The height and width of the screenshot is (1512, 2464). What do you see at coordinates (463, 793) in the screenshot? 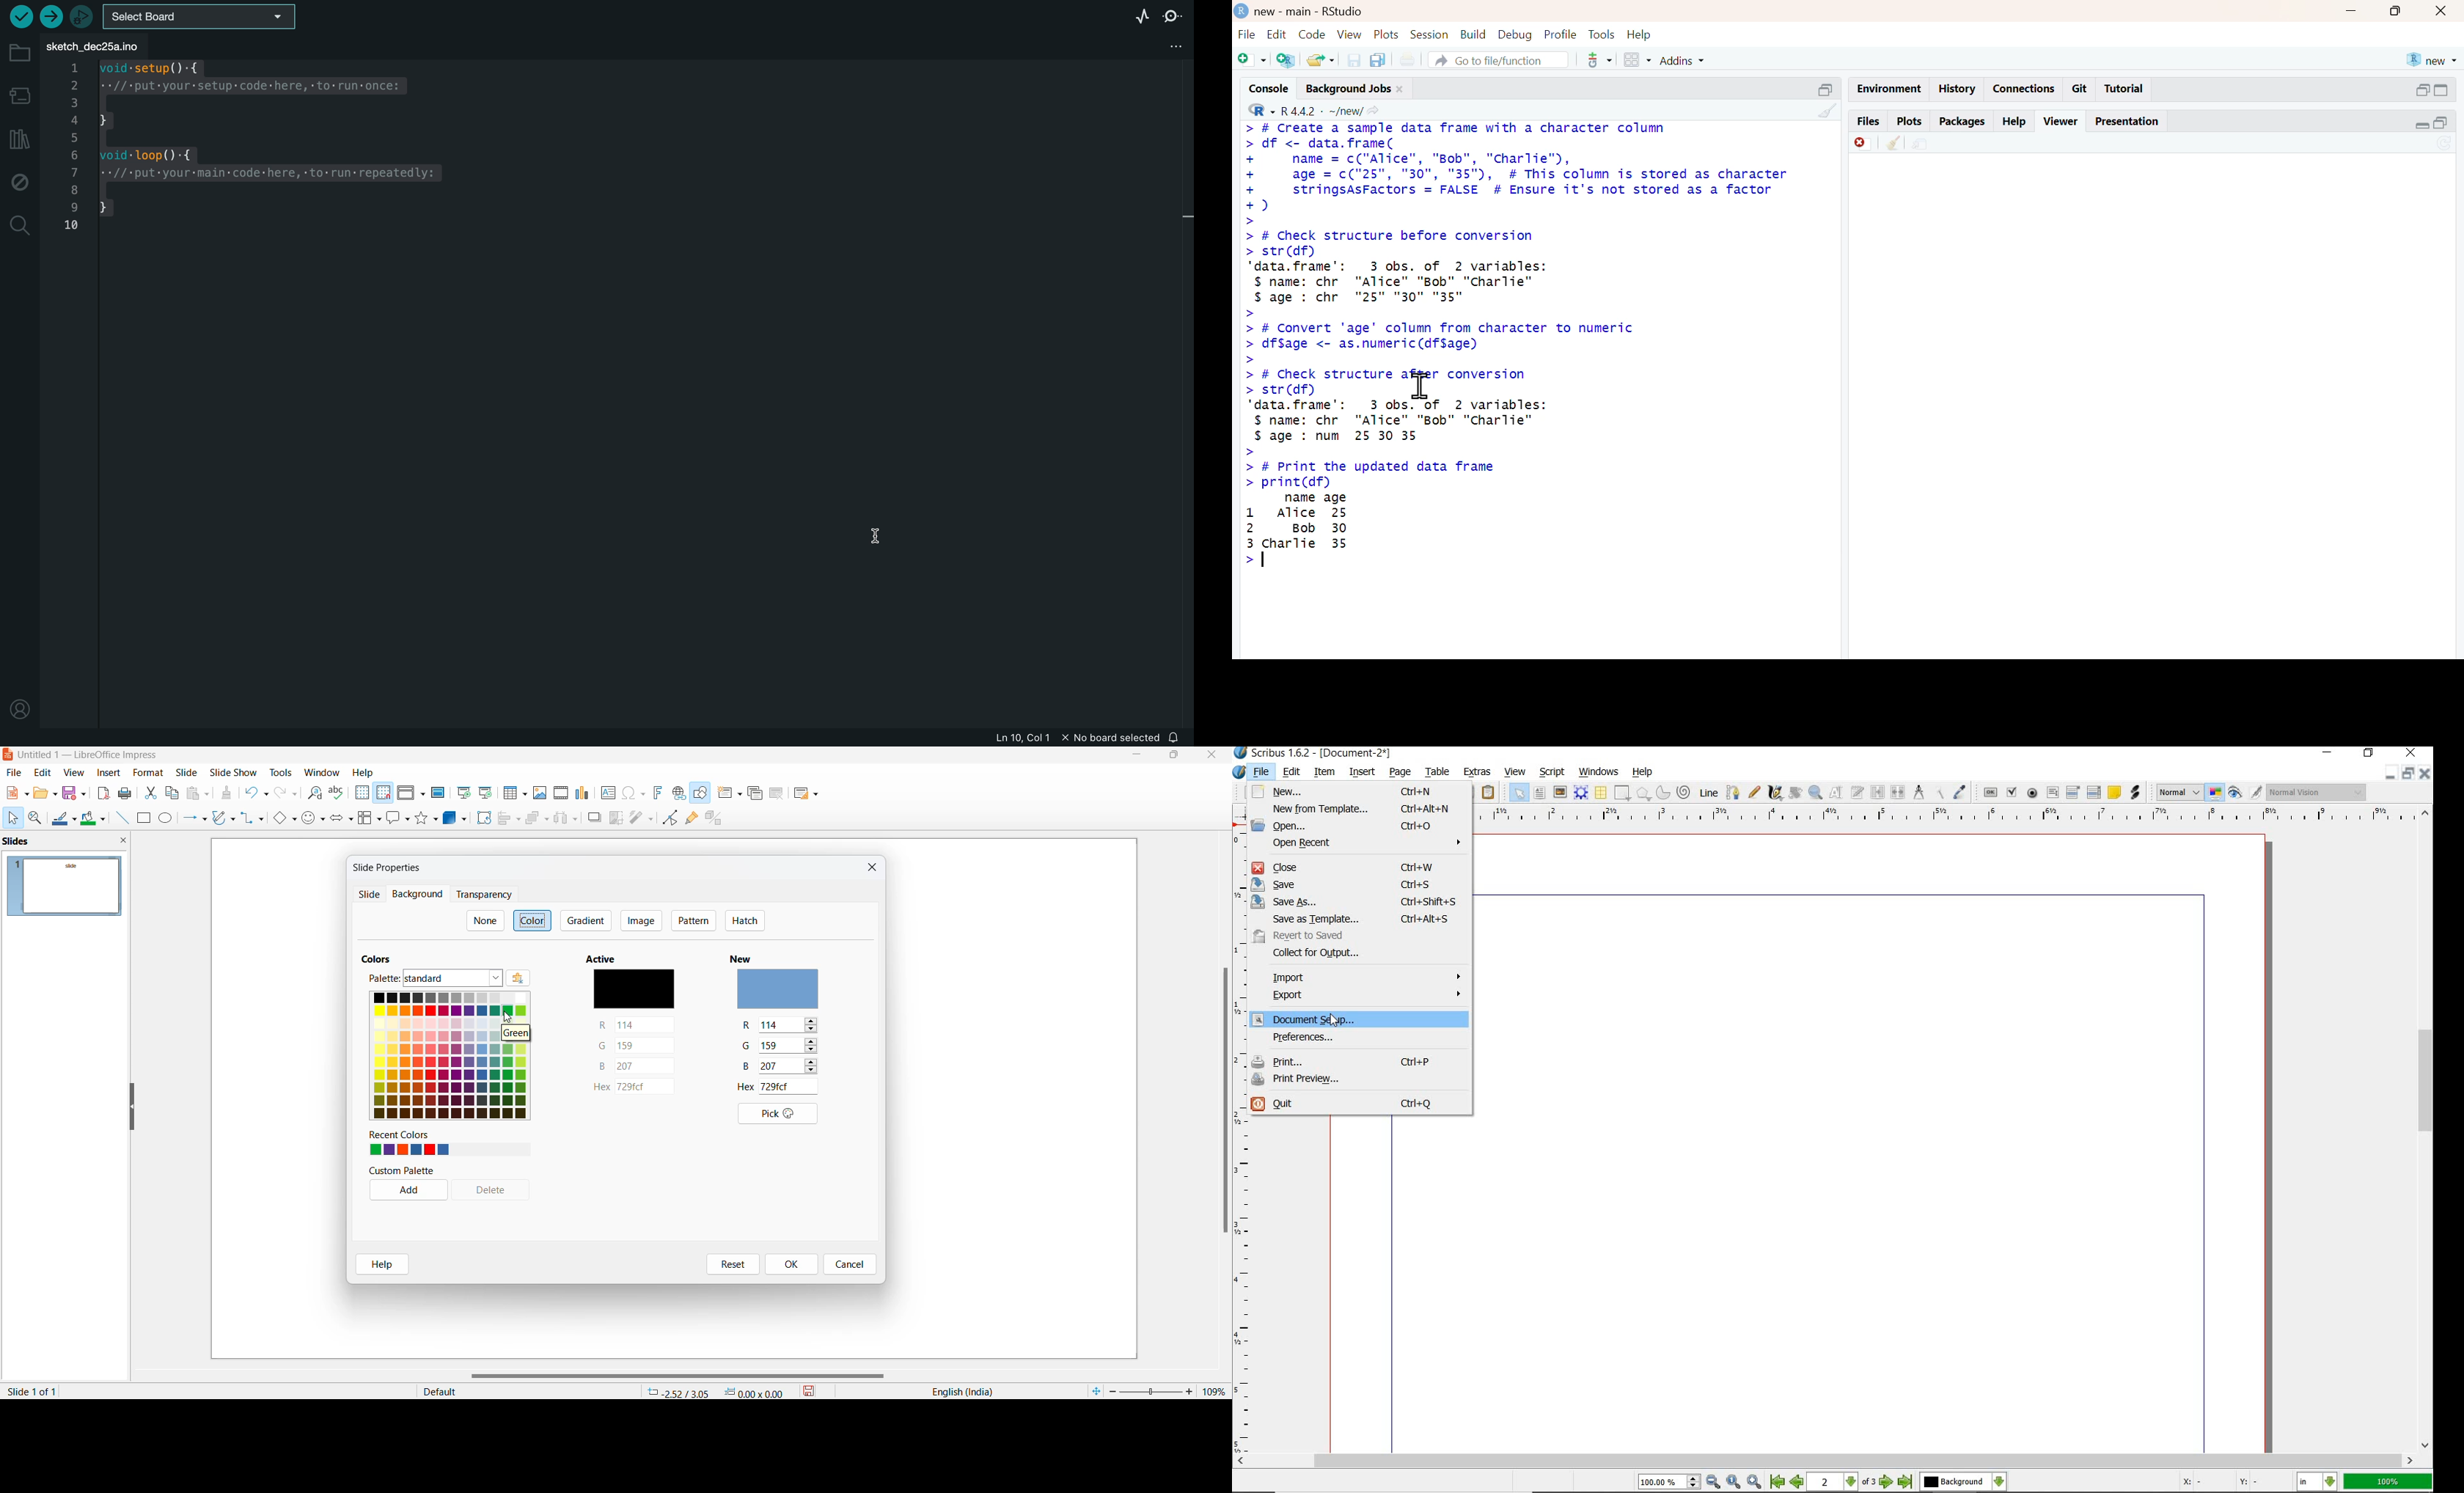
I see `start from first slide` at bounding box center [463, 793].